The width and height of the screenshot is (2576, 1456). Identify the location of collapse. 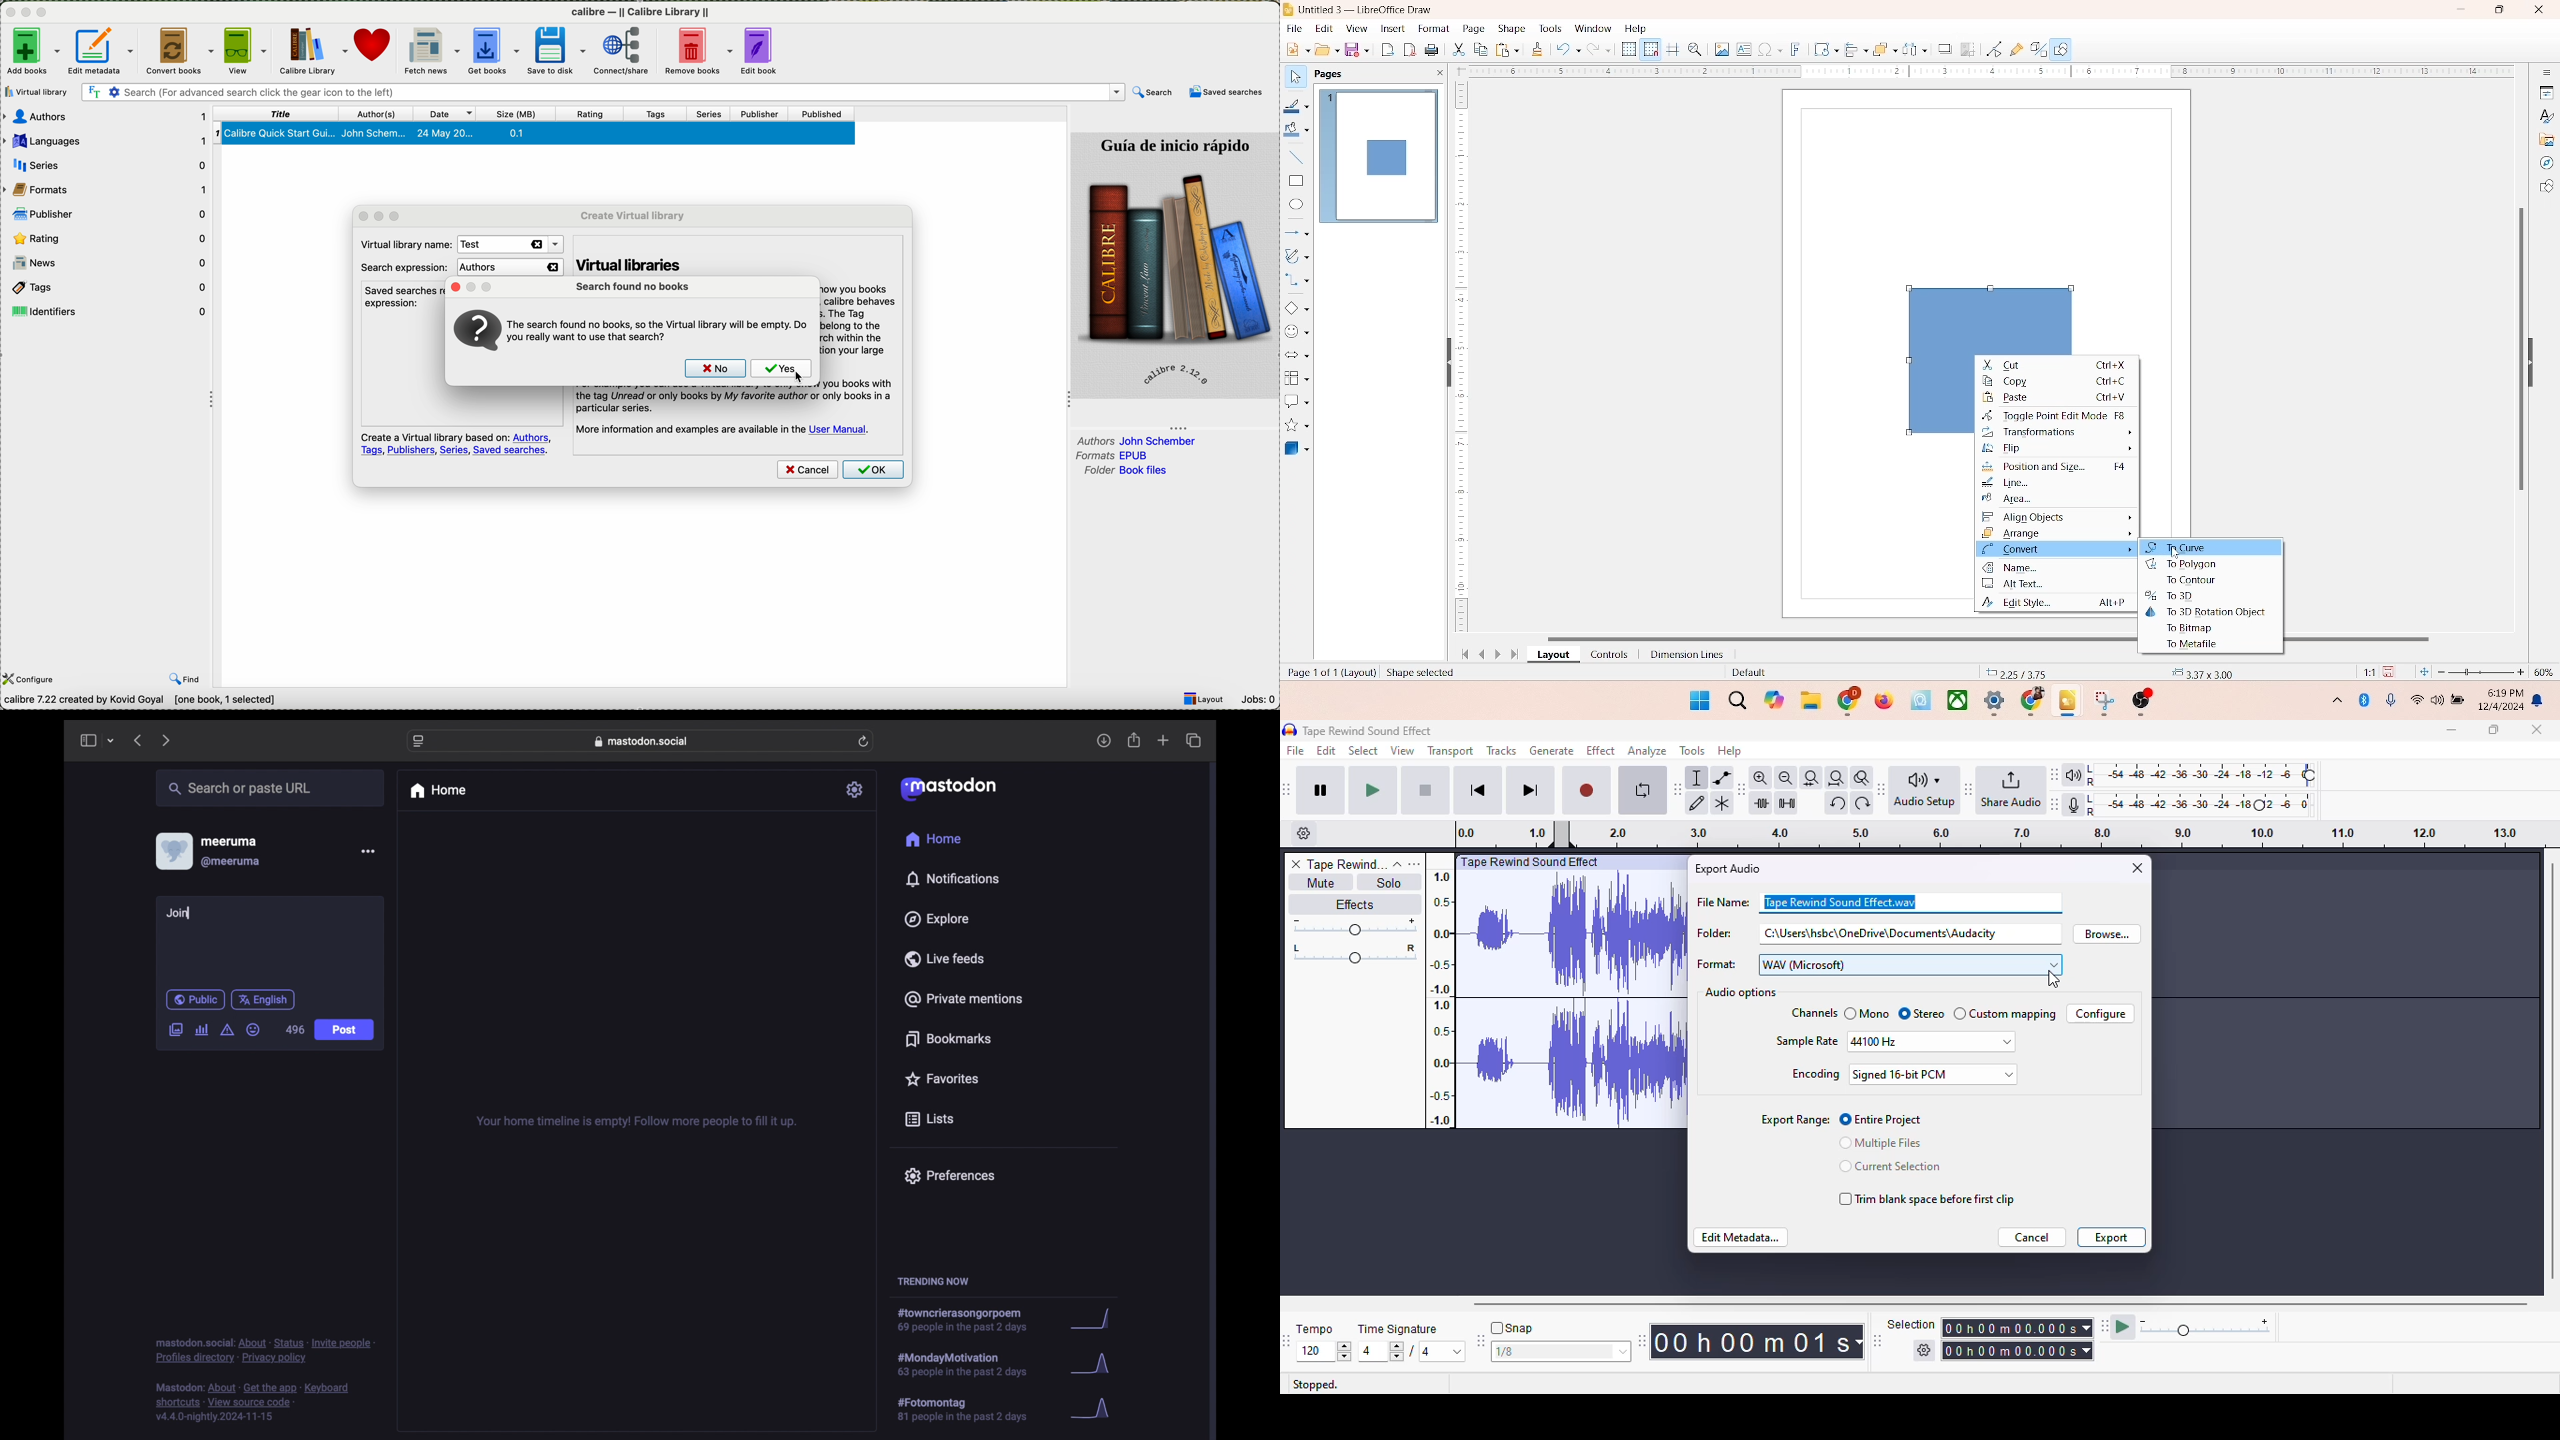
(1398, 864).